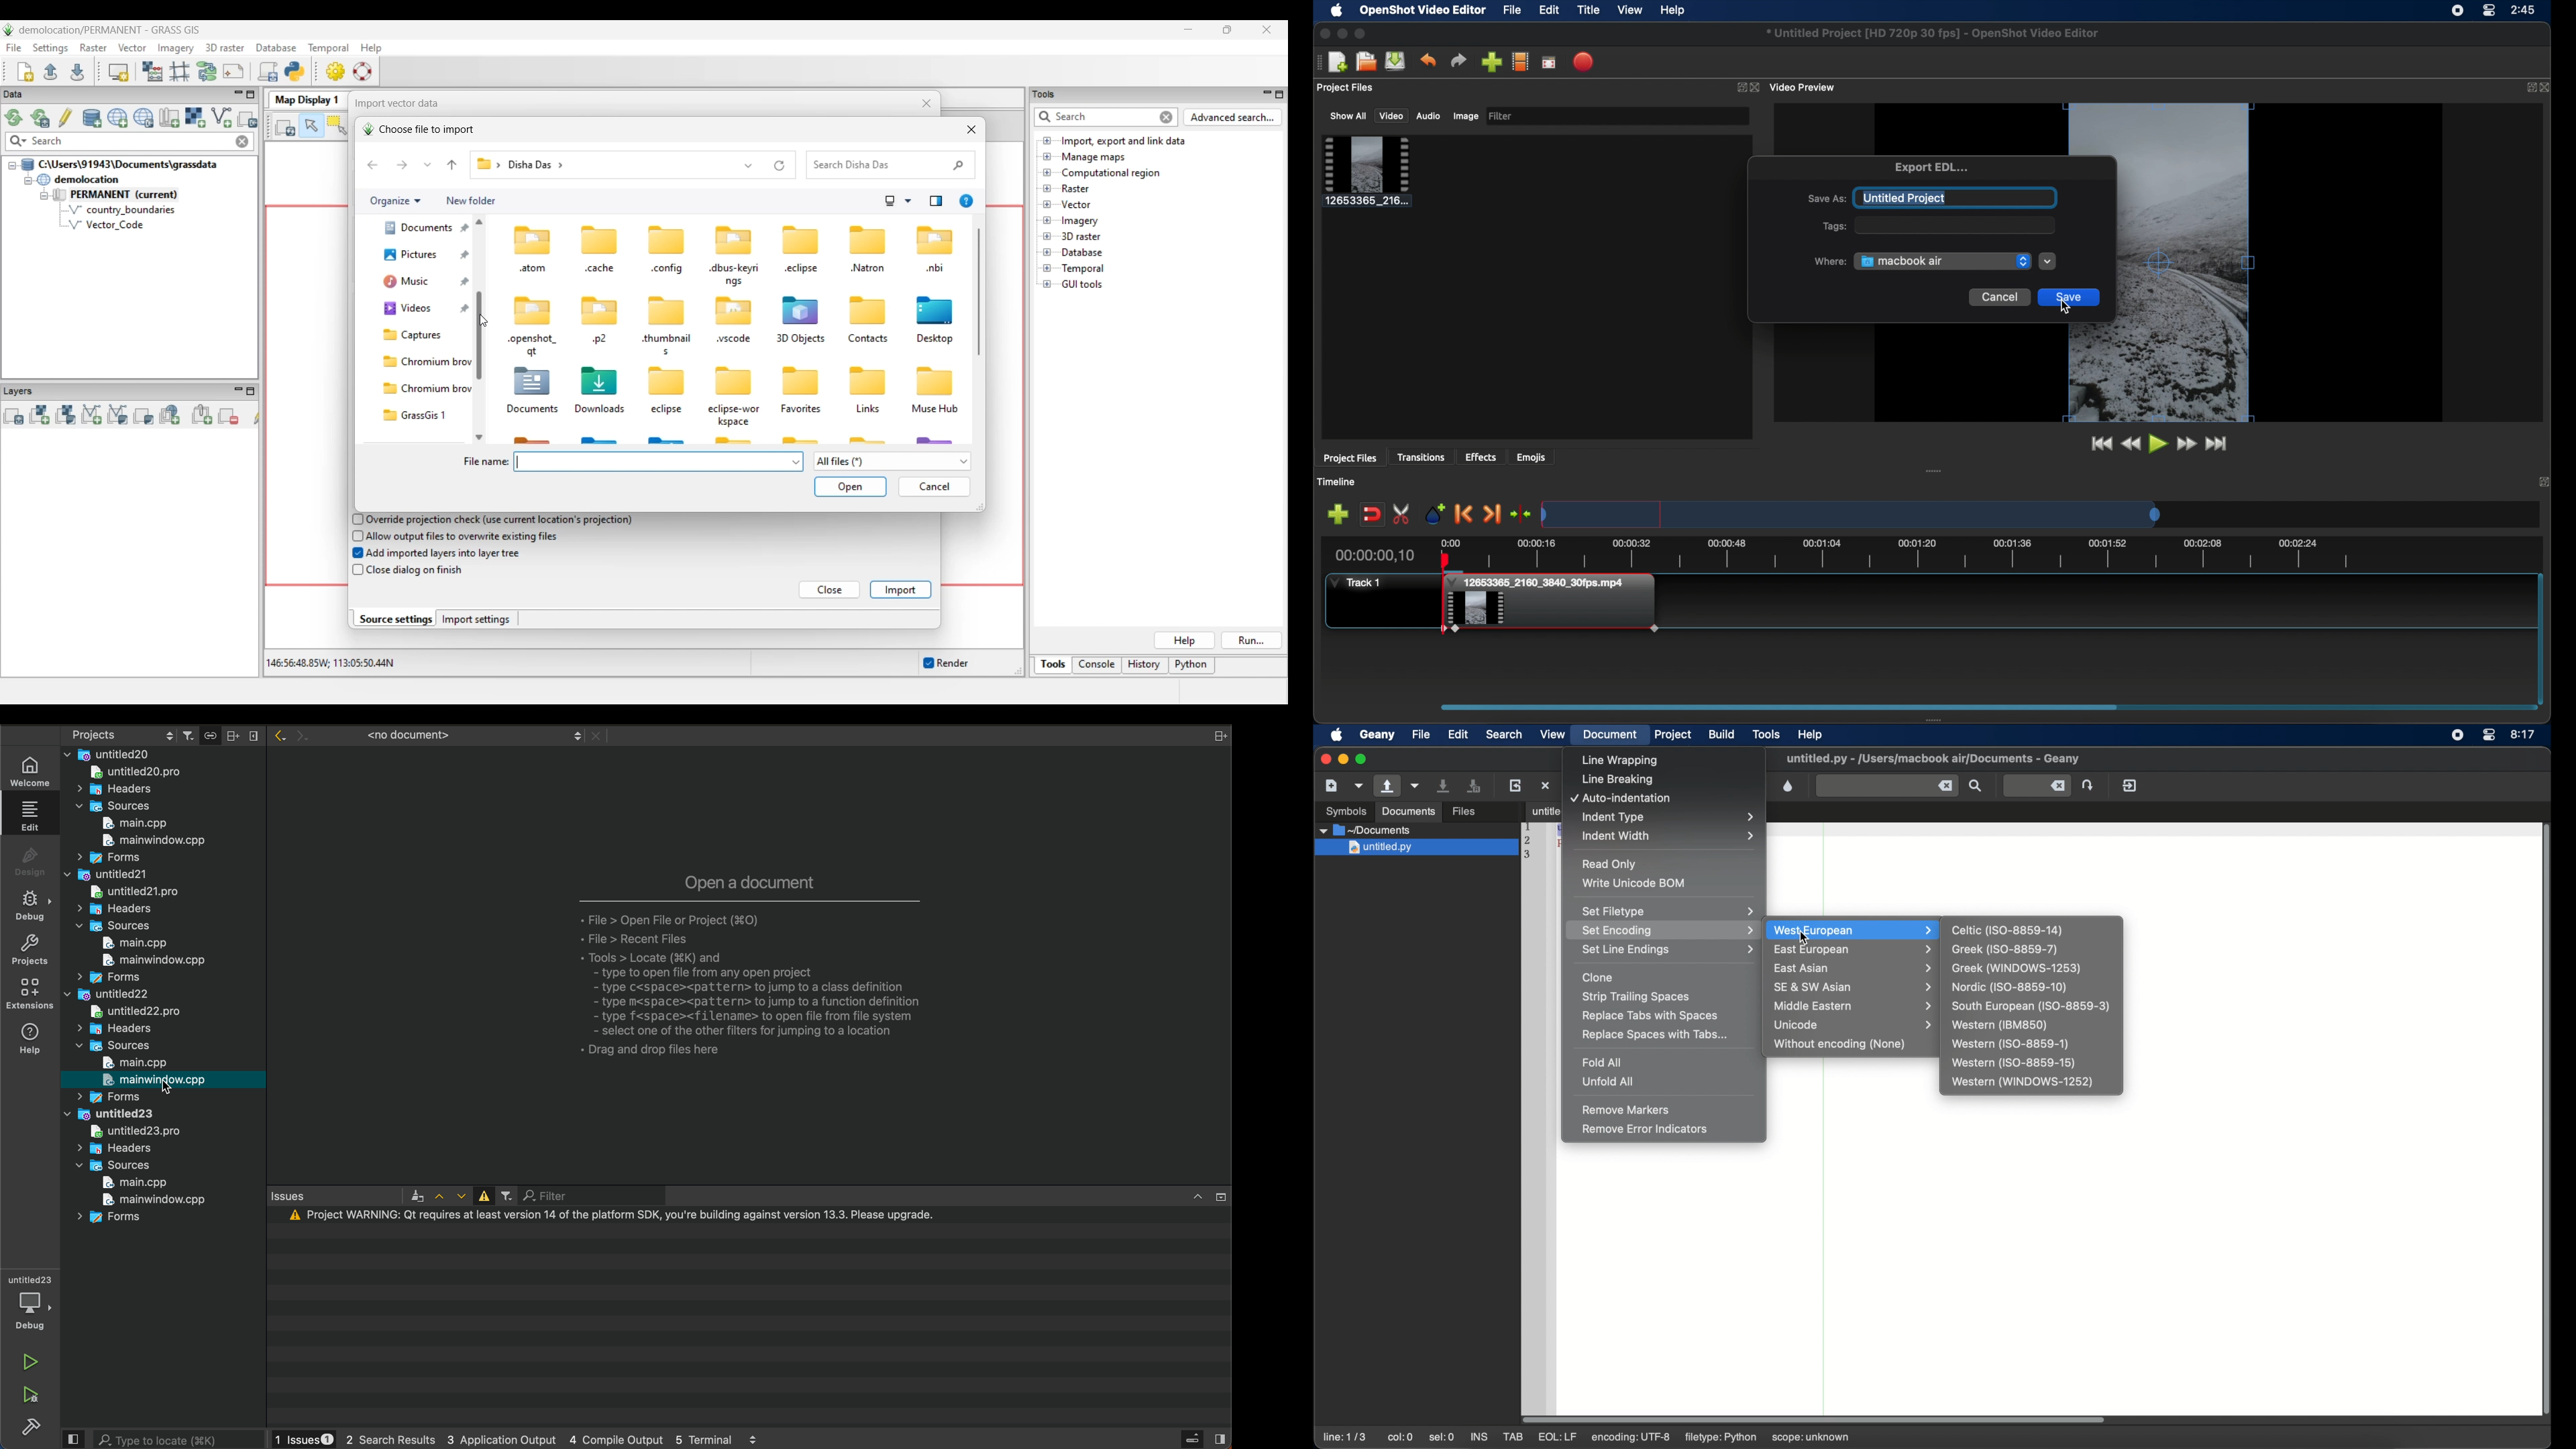 The width and height of the screenshot is (2576, 1456). What do you see at coordinates (210, 734) in the screenshot?
I see `link` at bounding box center [210, 734].